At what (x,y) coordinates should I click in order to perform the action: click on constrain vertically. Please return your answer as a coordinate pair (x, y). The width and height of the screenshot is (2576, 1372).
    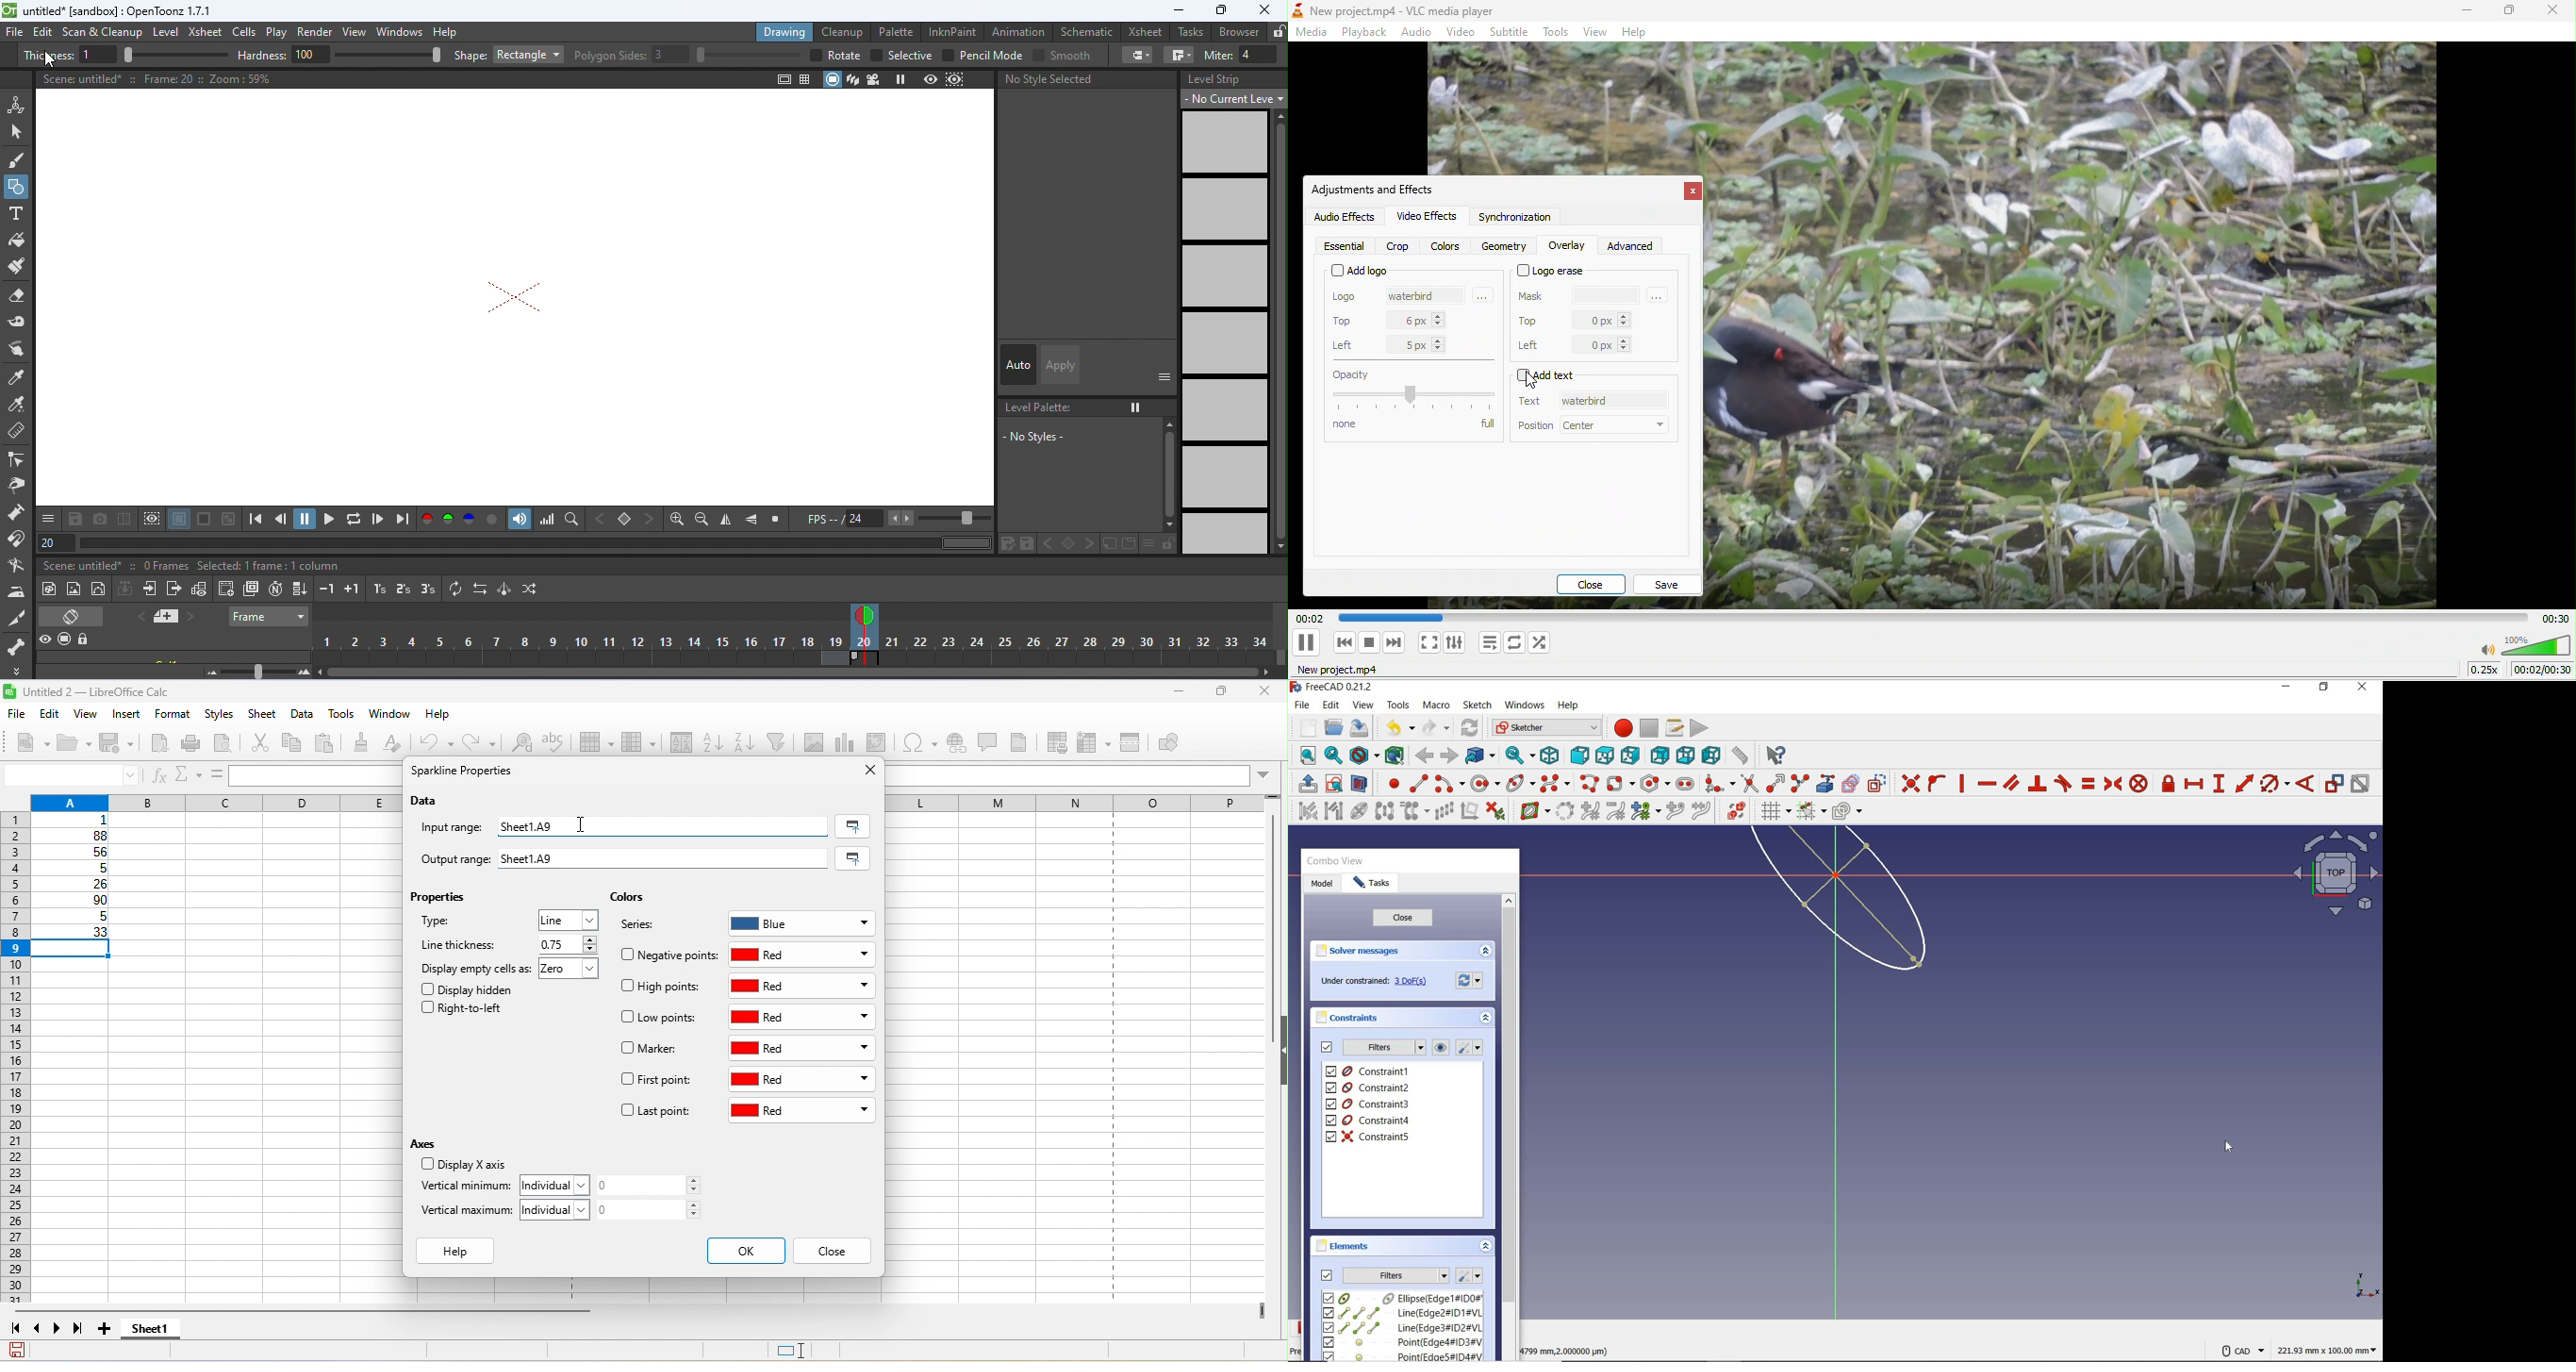
    Looking at the image, I should click on (1962, 783).